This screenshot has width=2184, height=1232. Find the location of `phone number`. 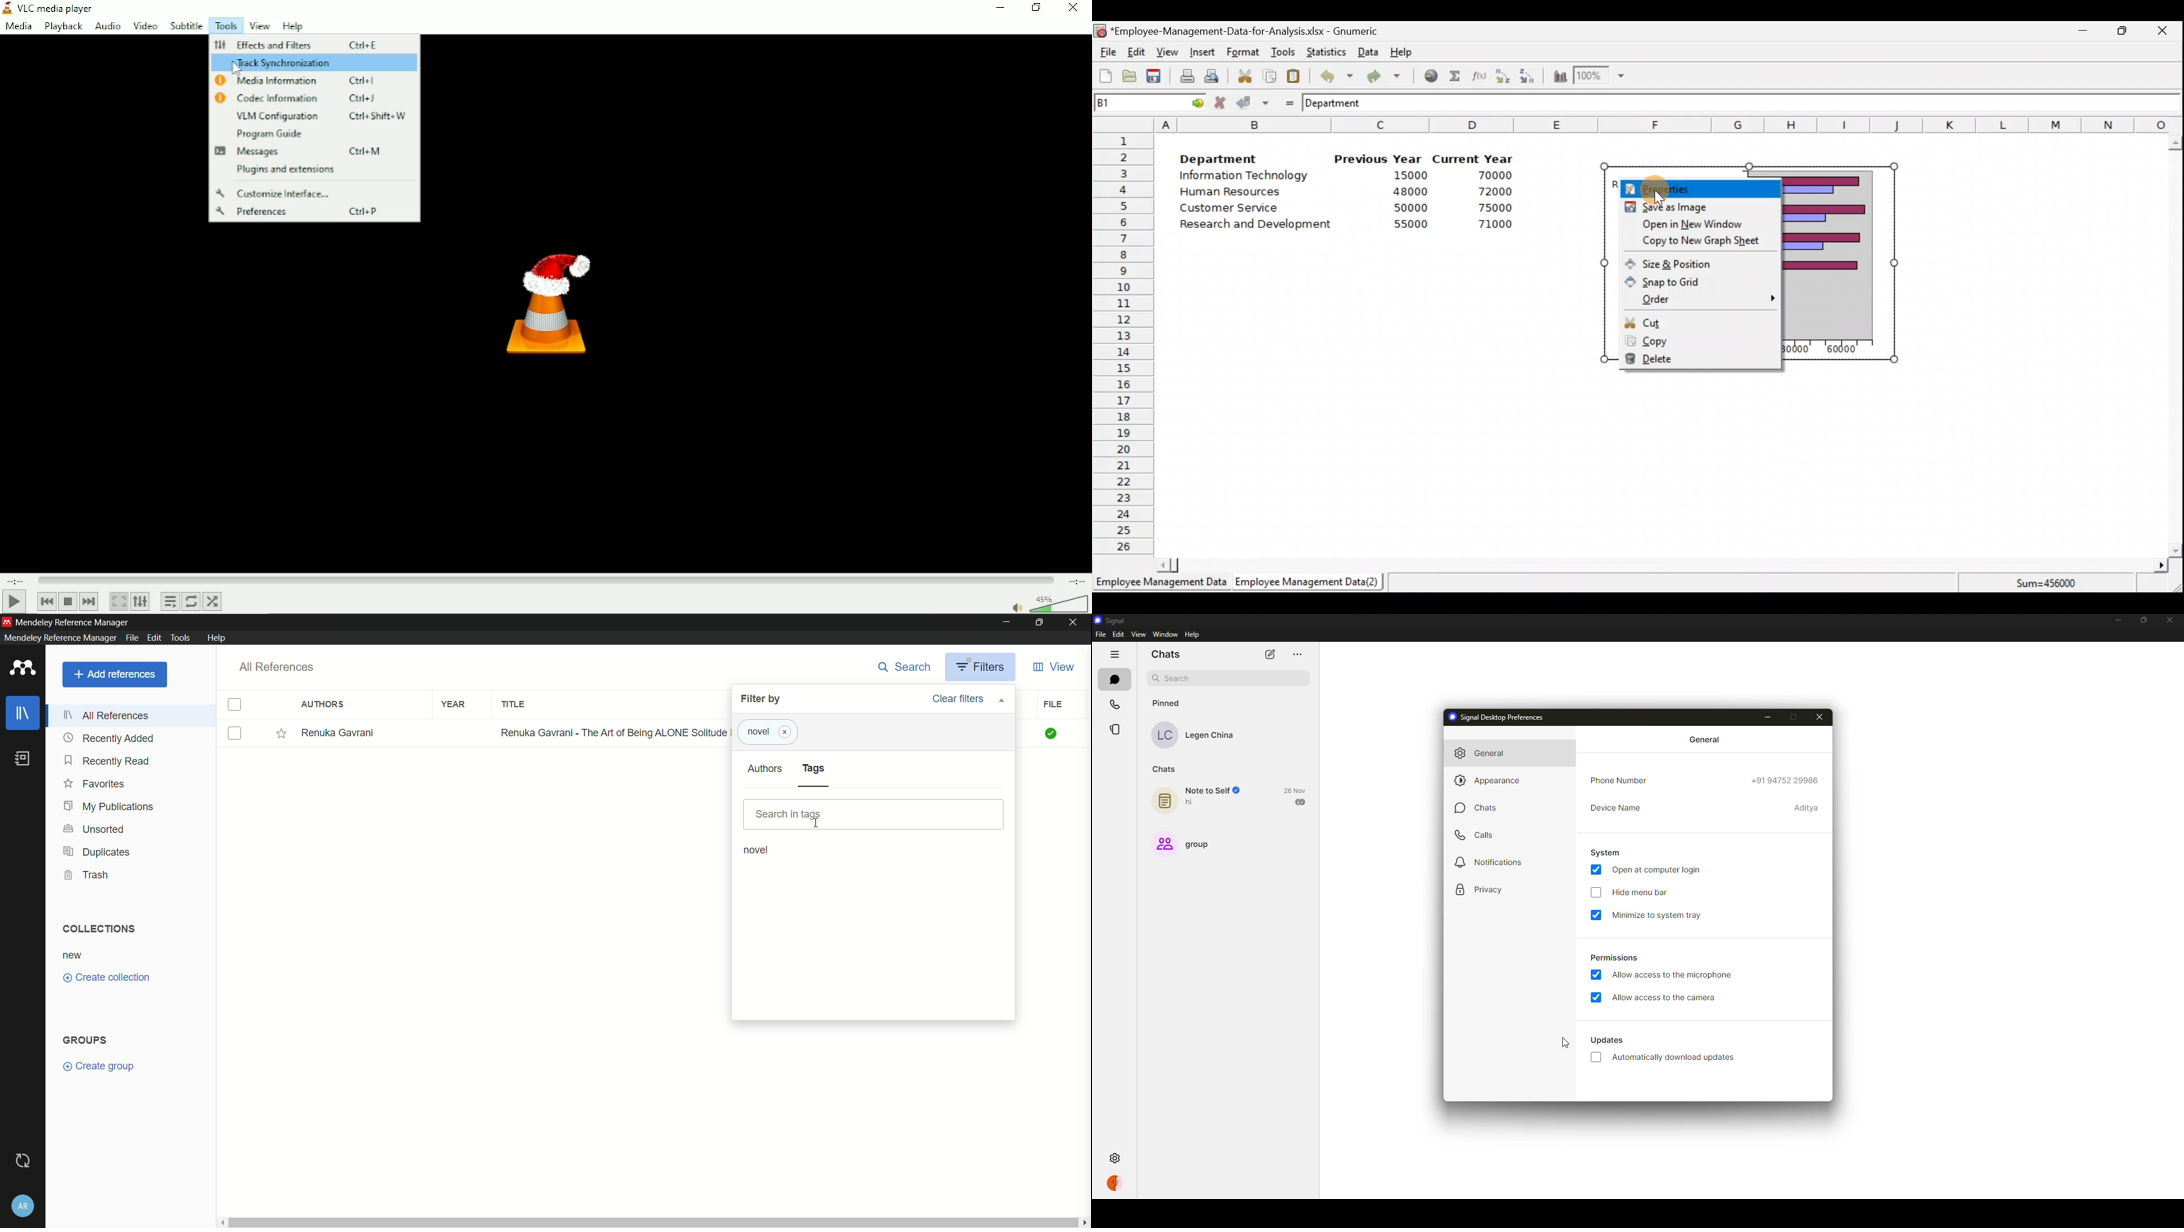

phone number is located at coordinates (1786, 781).